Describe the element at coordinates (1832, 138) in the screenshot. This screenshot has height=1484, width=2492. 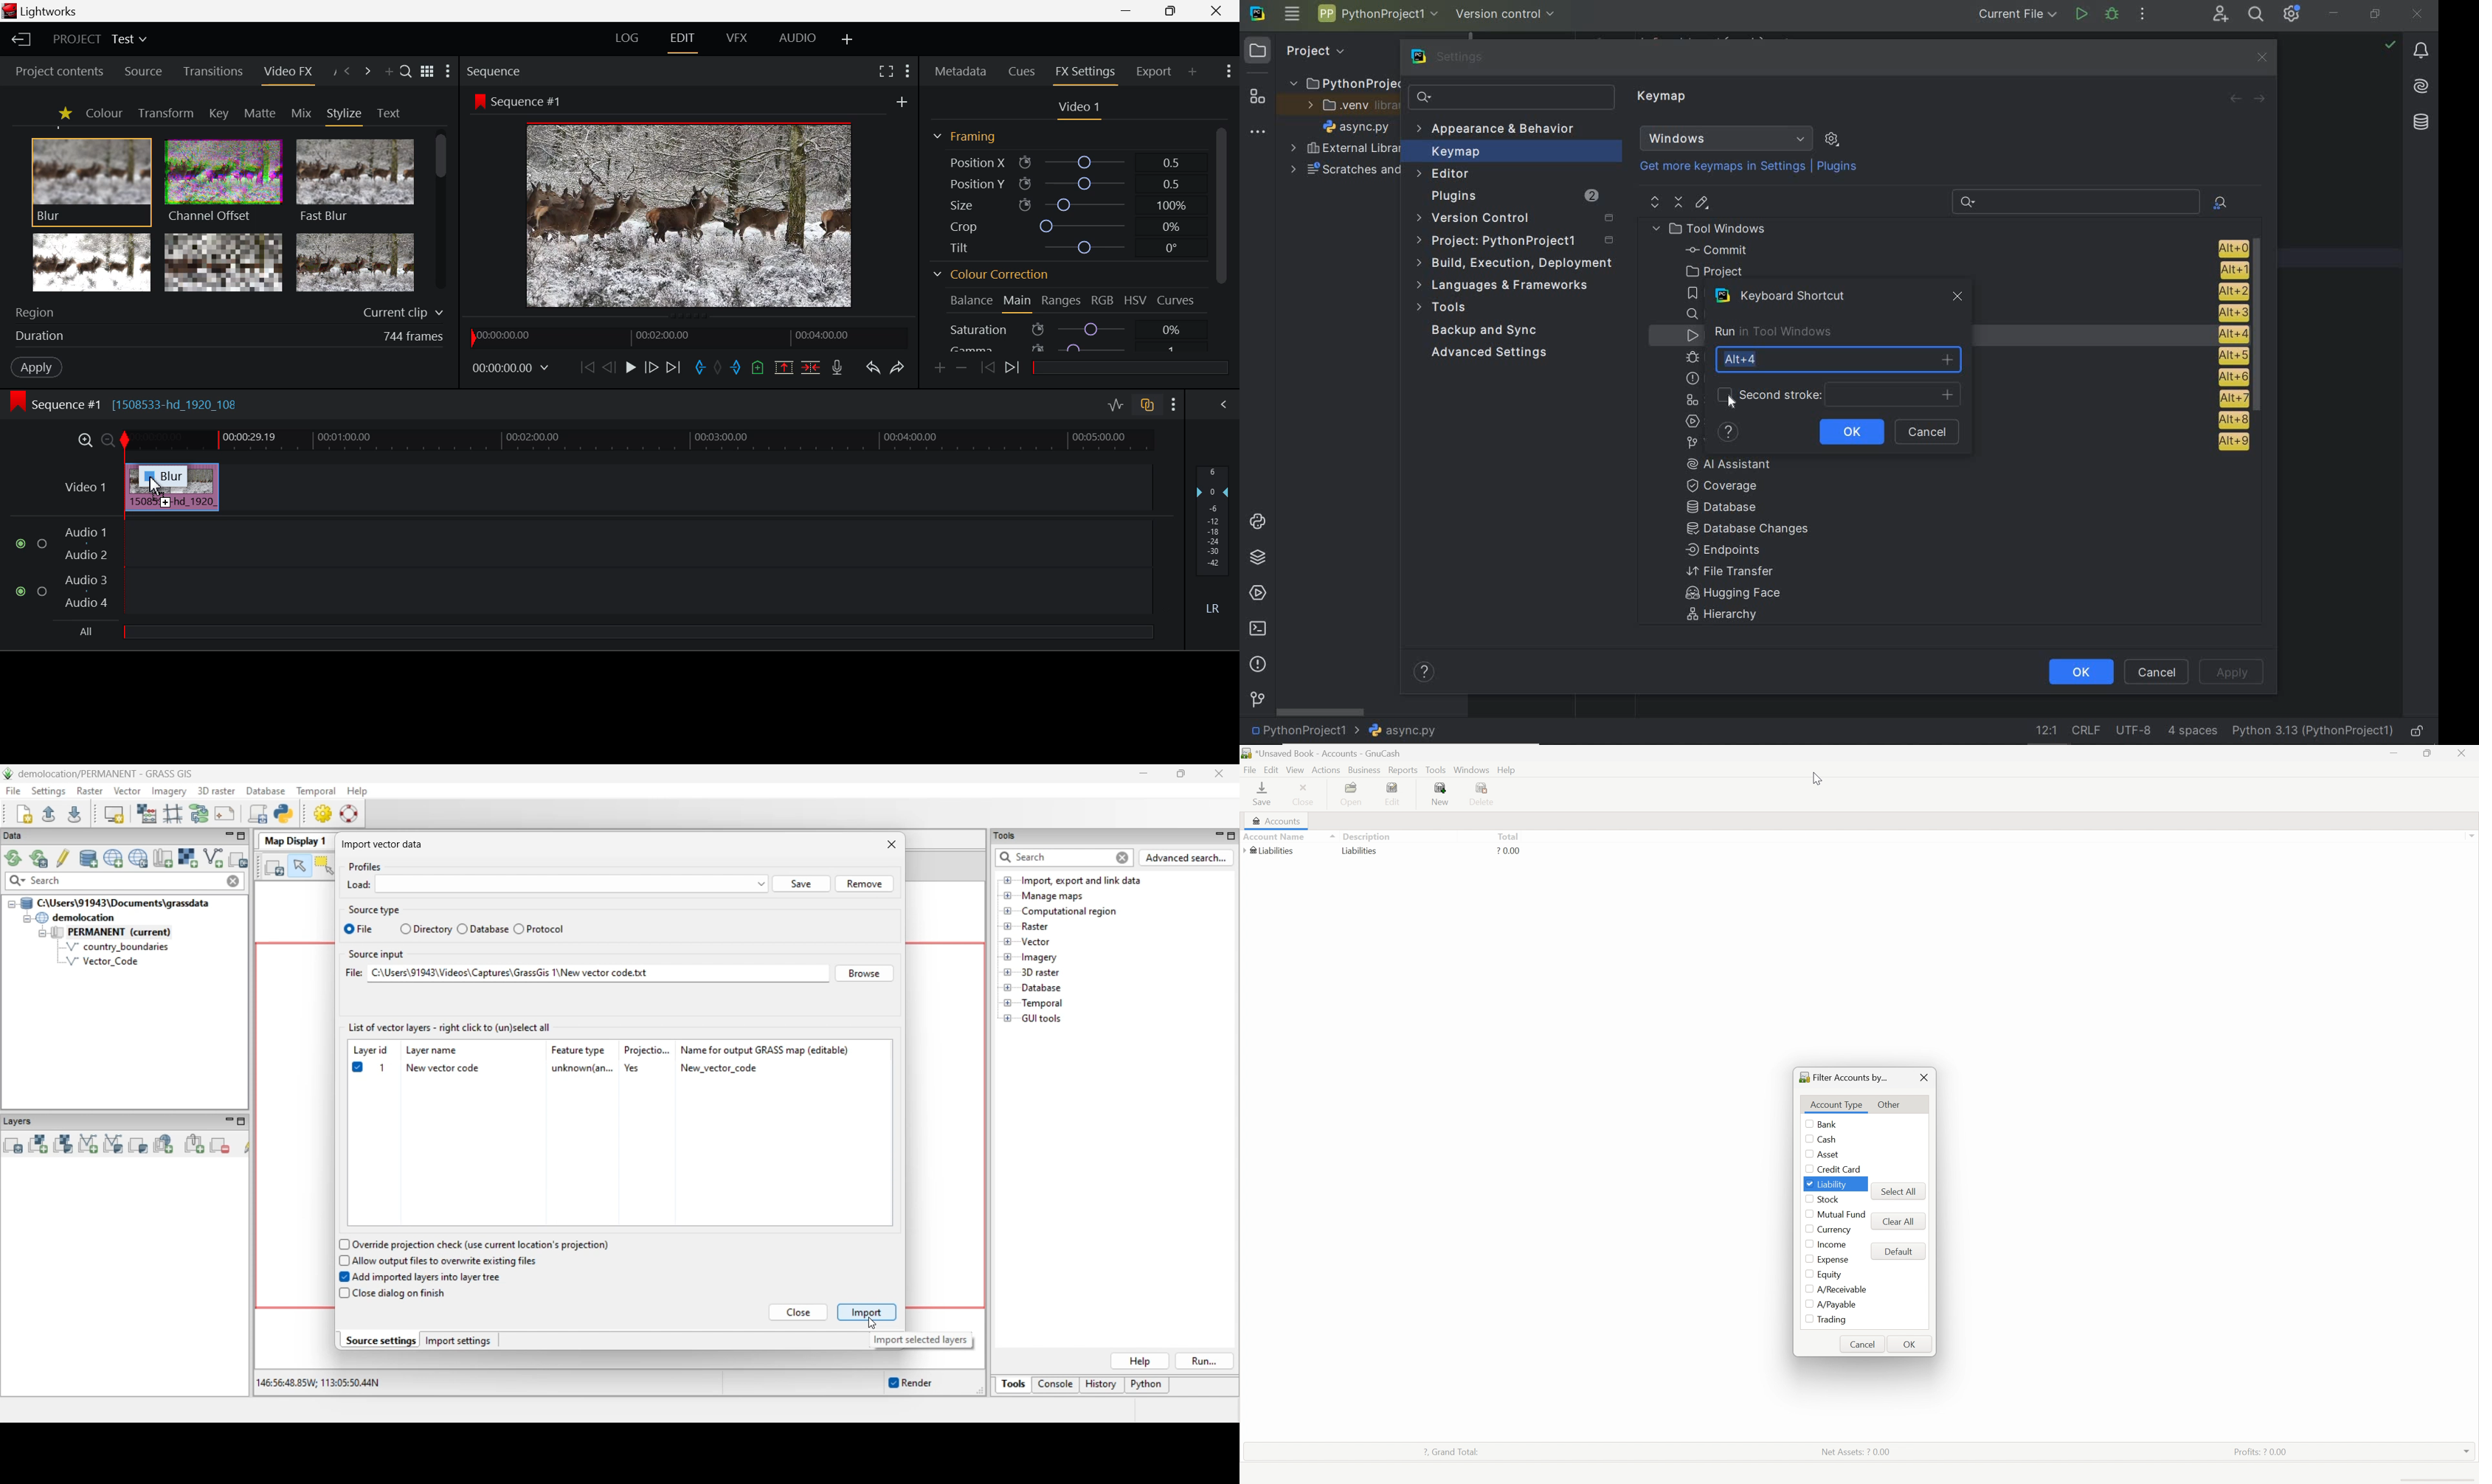
I see `show scheme actions` at that location.